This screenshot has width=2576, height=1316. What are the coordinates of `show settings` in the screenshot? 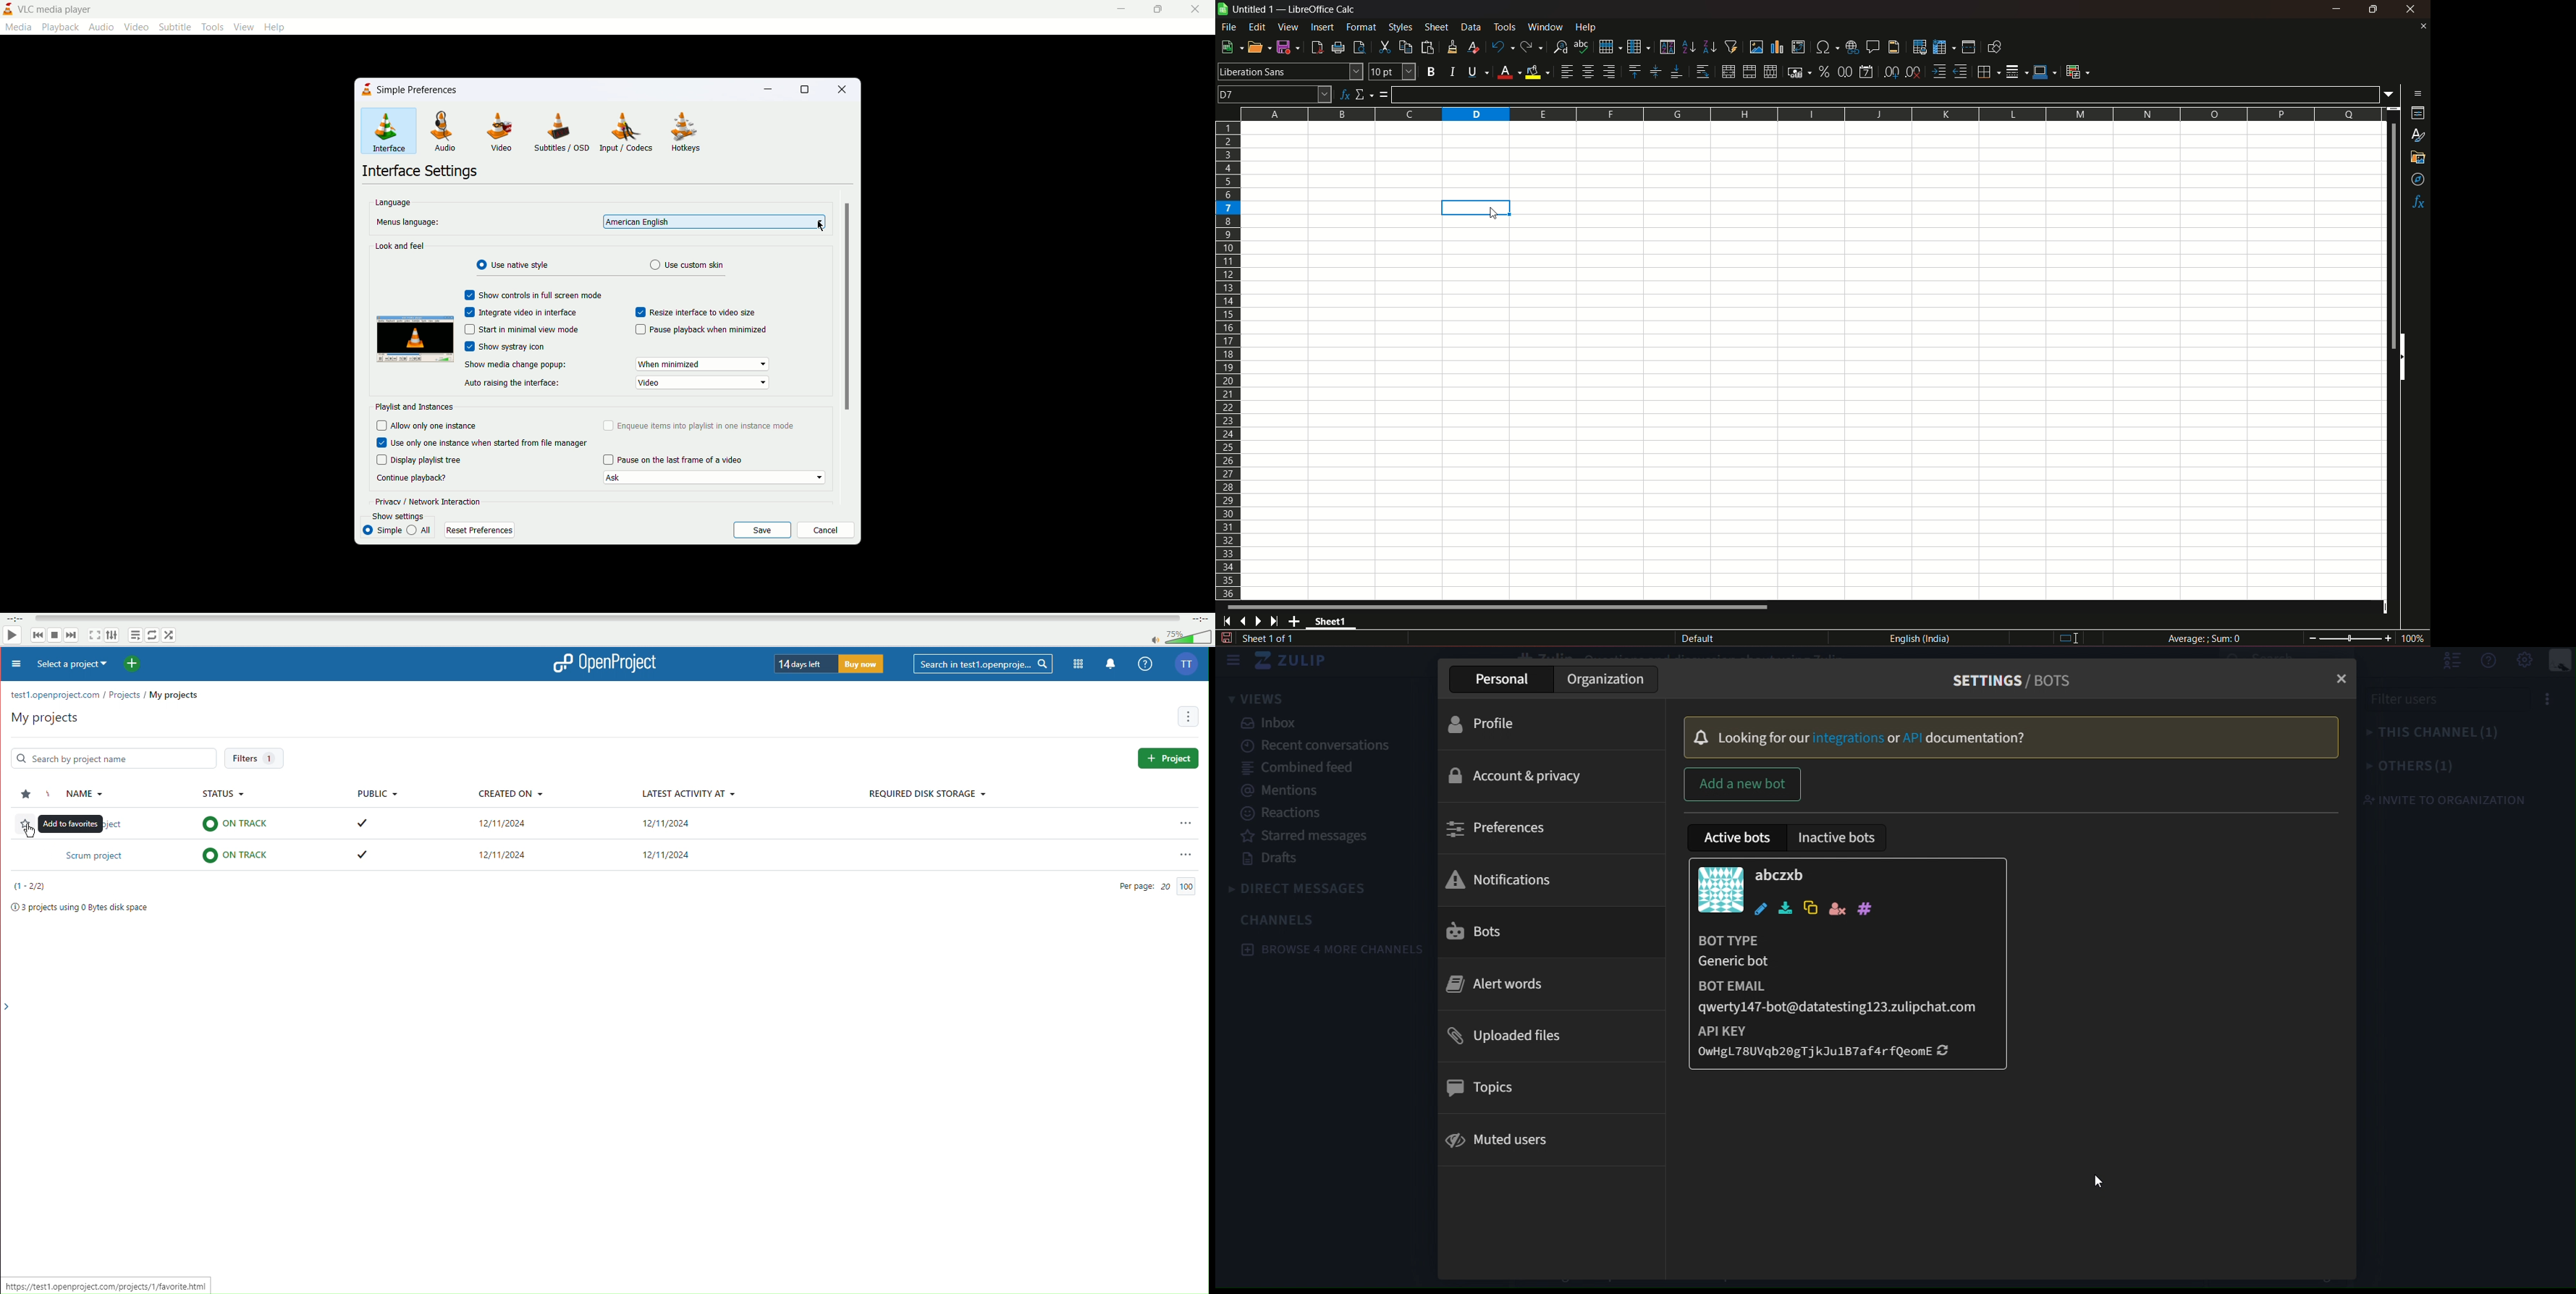 It's located at (399, 516).